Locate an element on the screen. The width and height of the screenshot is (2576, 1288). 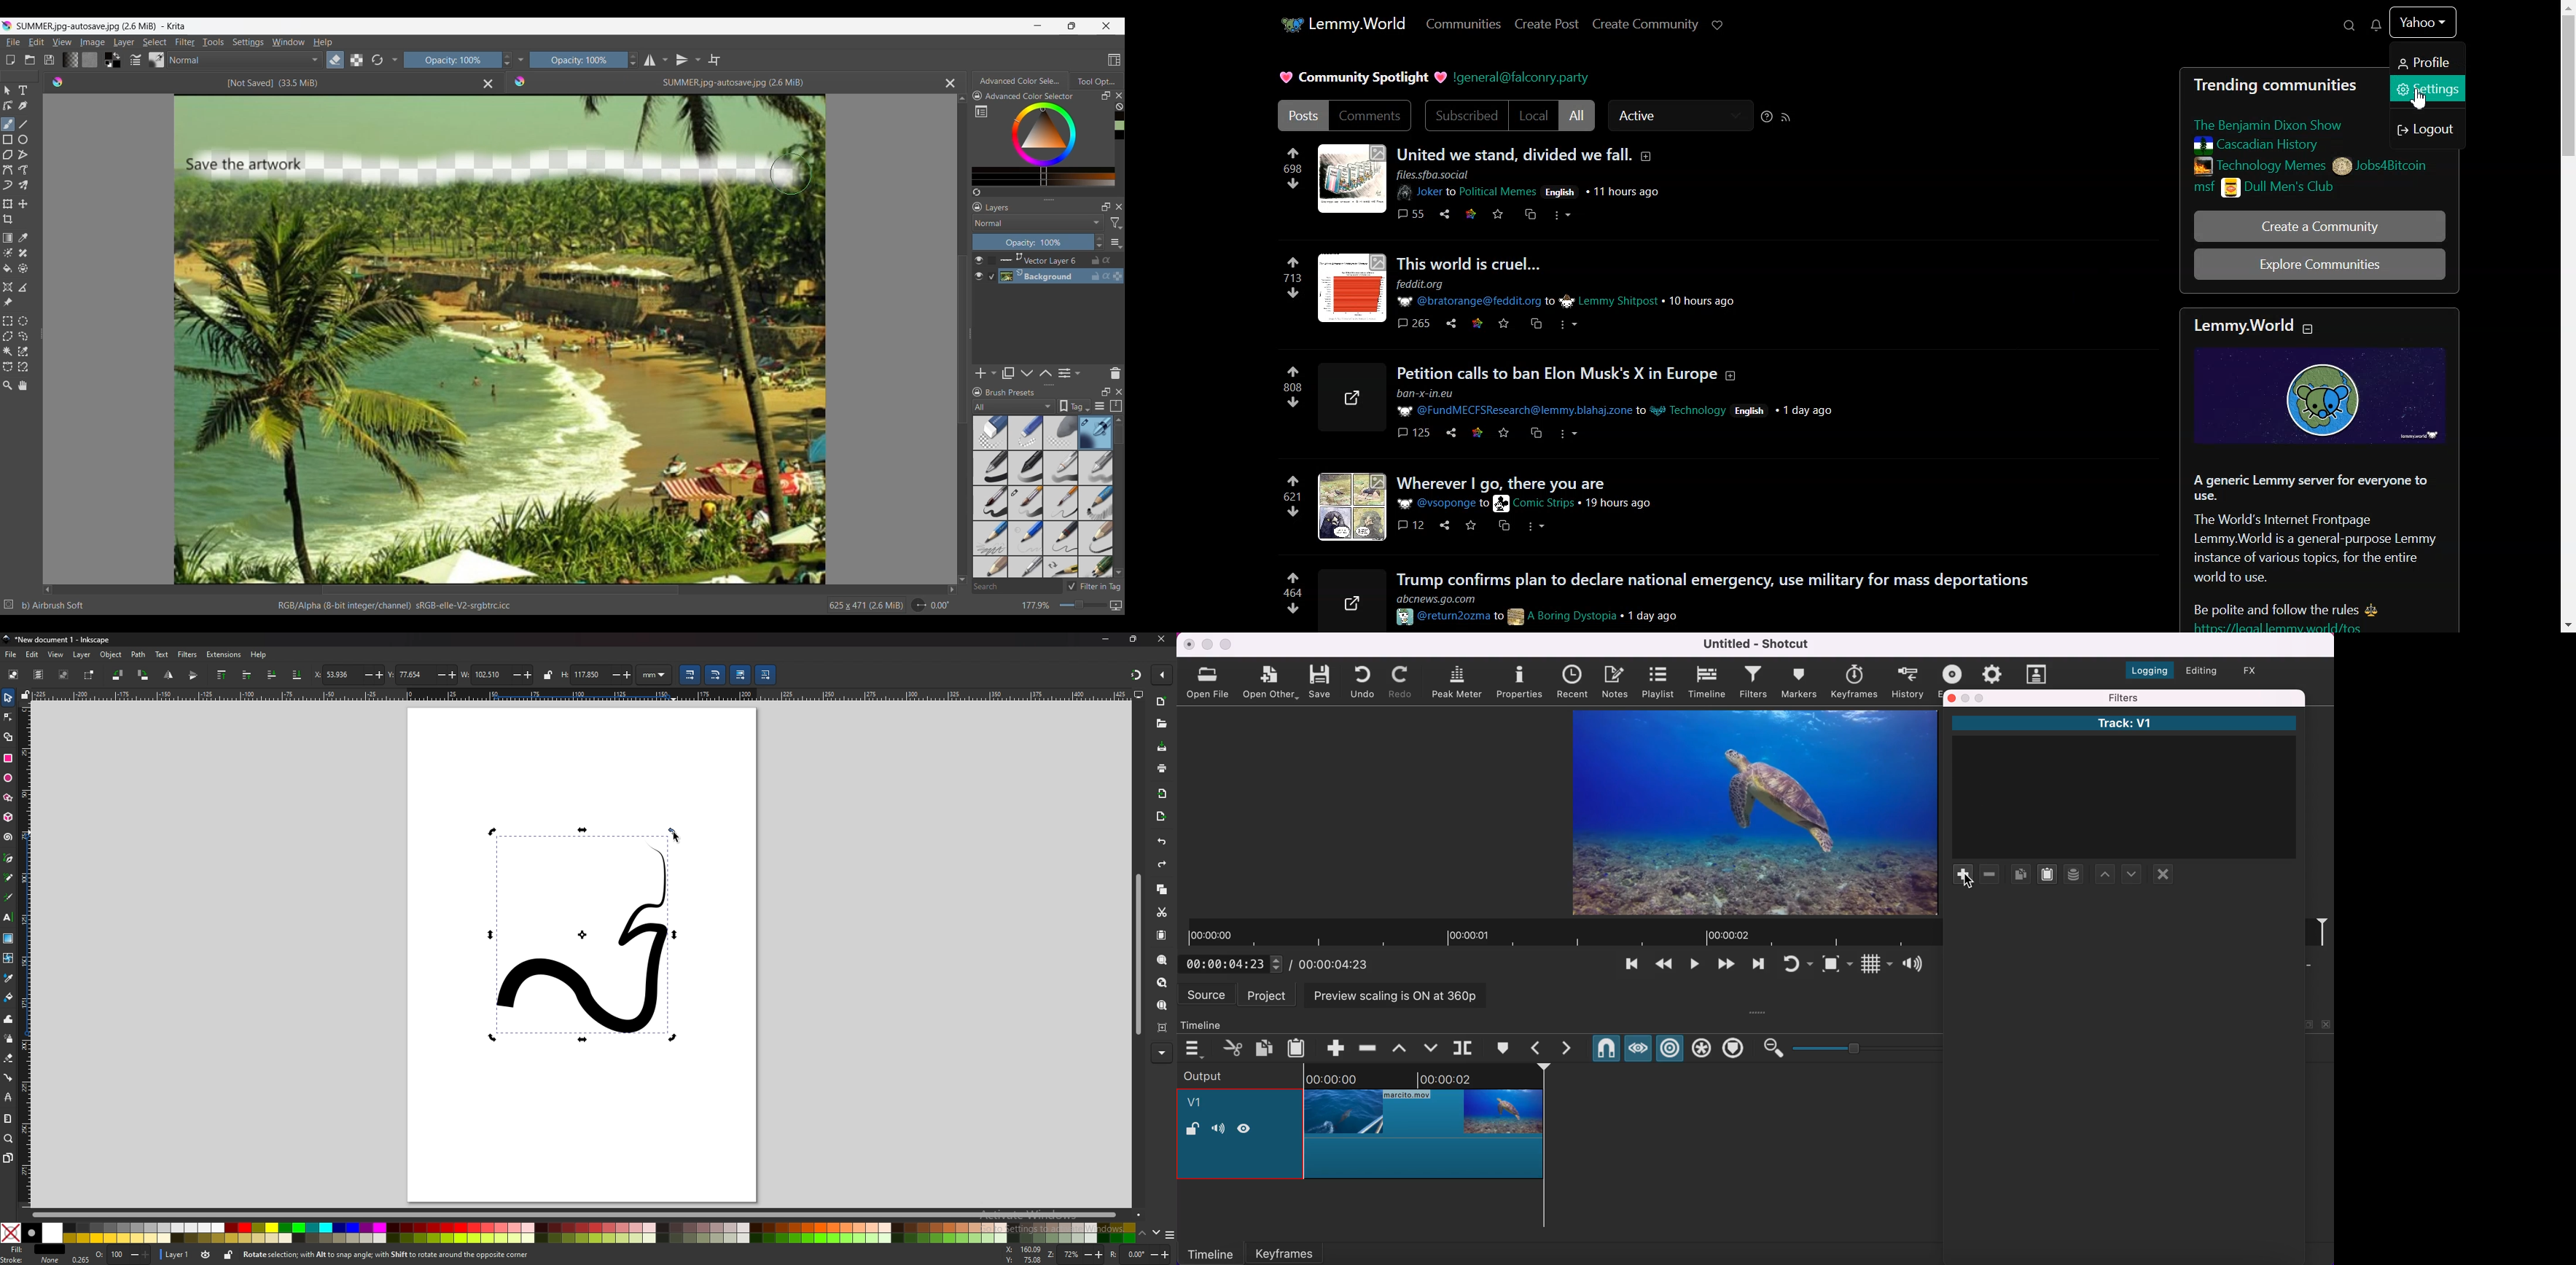
Show interface in a smaller tab is located at coordinates (1071, 26).